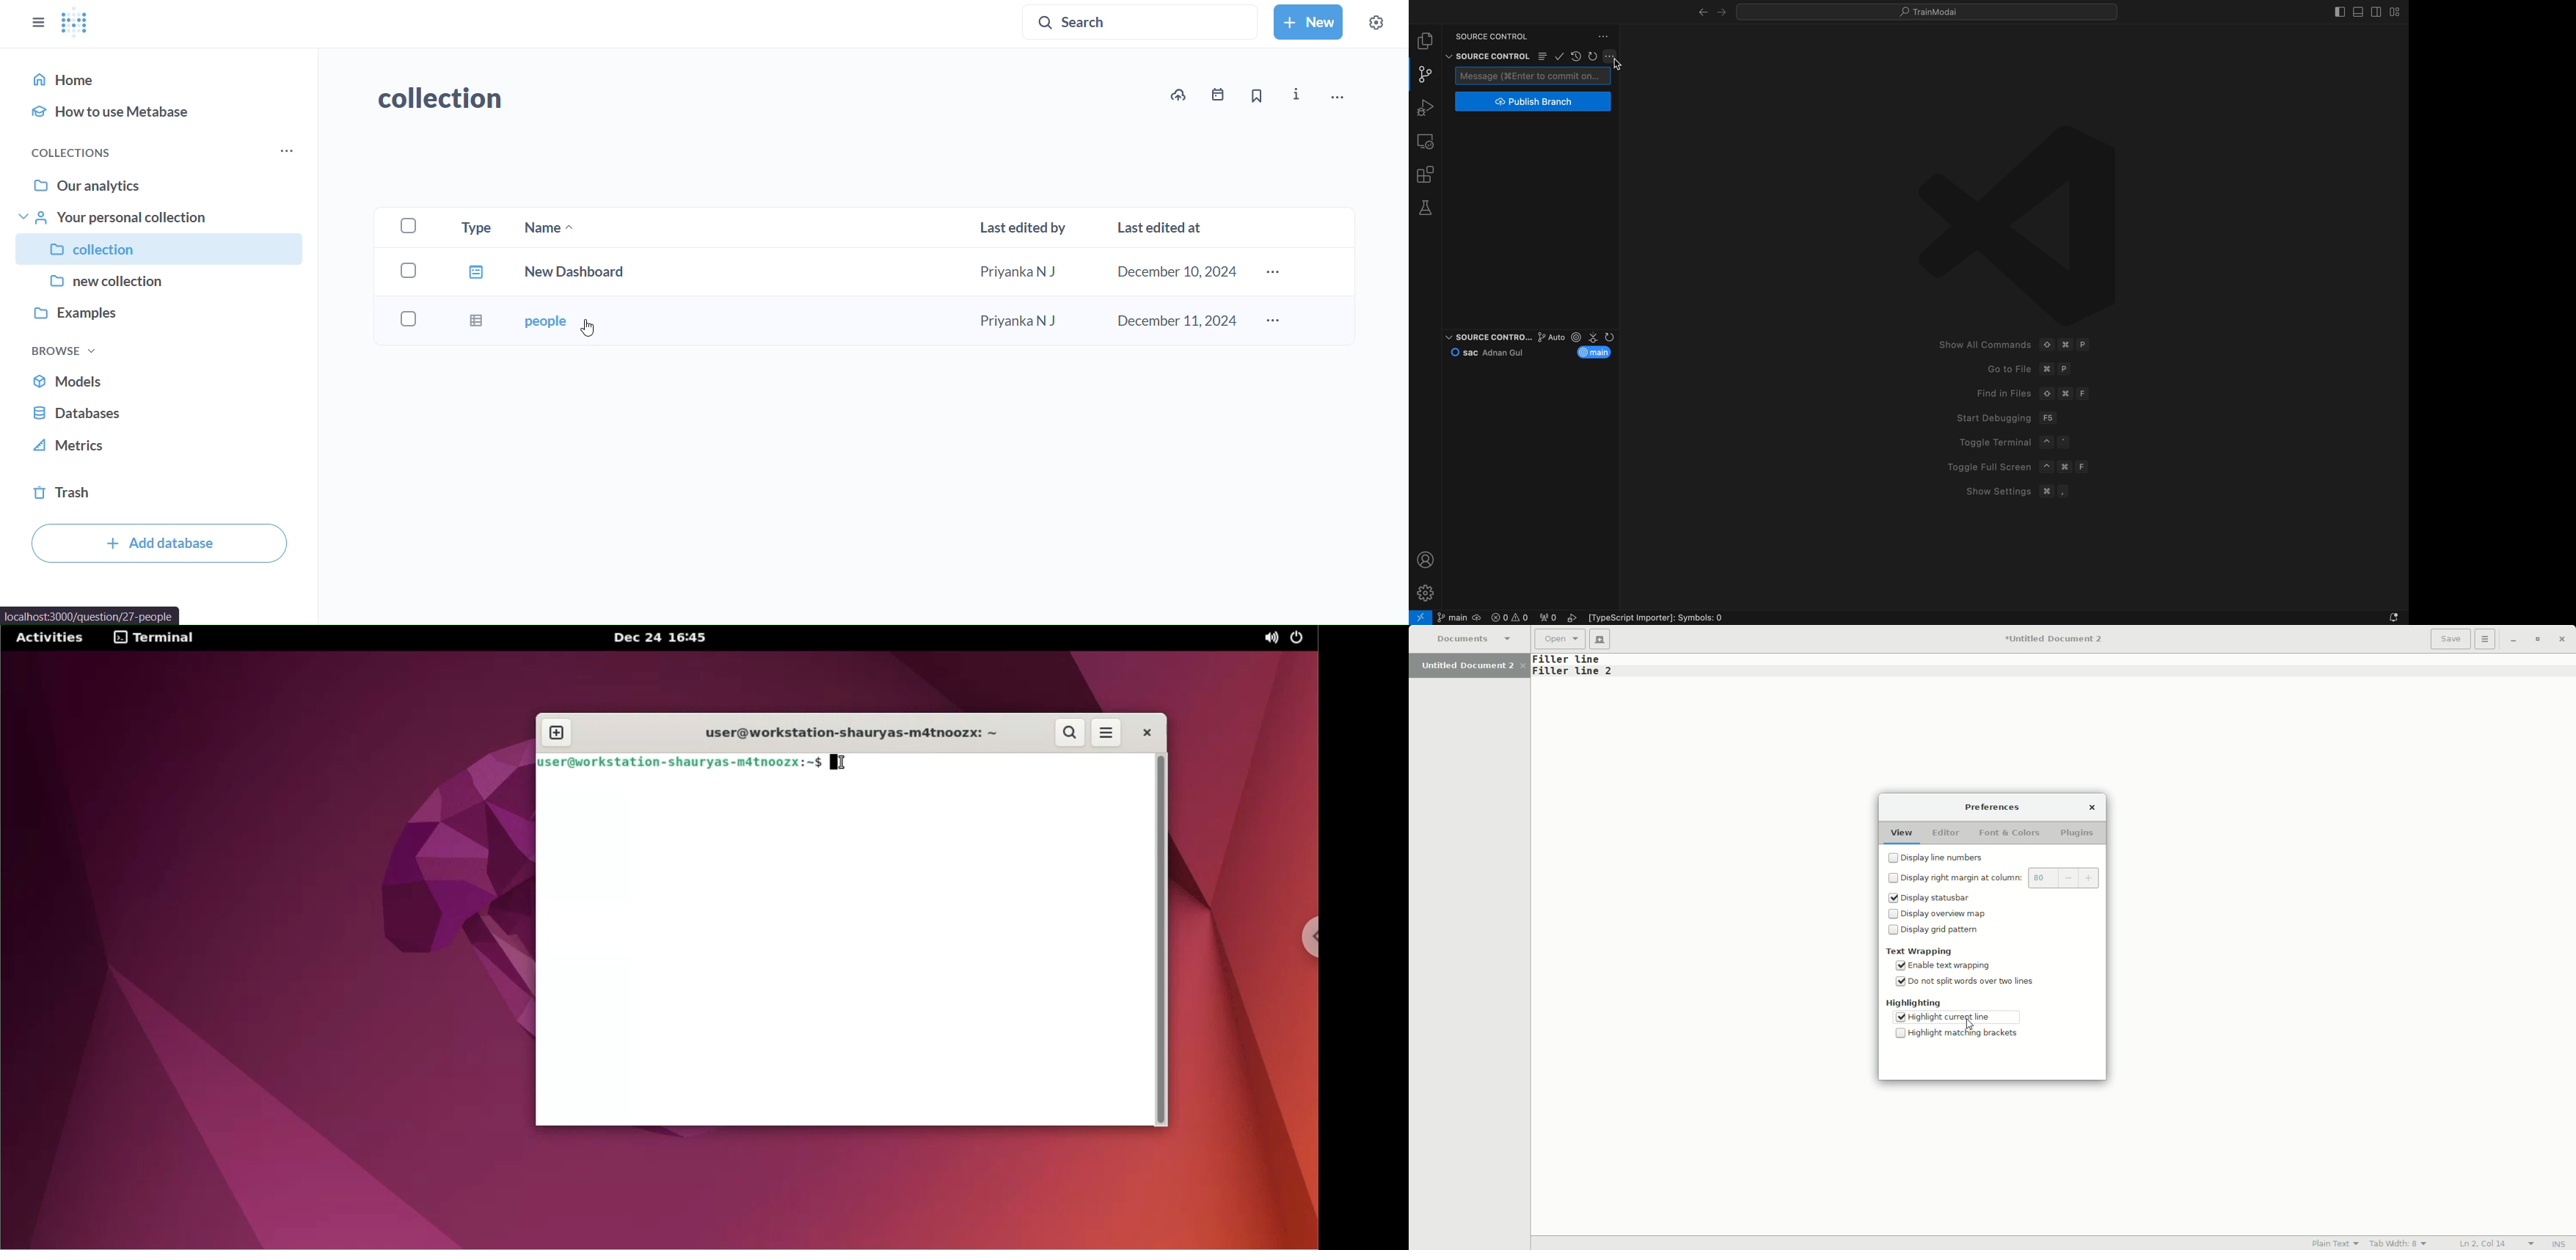 Image resolution: width=2576 pixels, height=1260 pixels. What do you see at coordinates (1473, 665) in the screenshot?
I see `Untitled Document 2` at bounding box center [1473, 665].